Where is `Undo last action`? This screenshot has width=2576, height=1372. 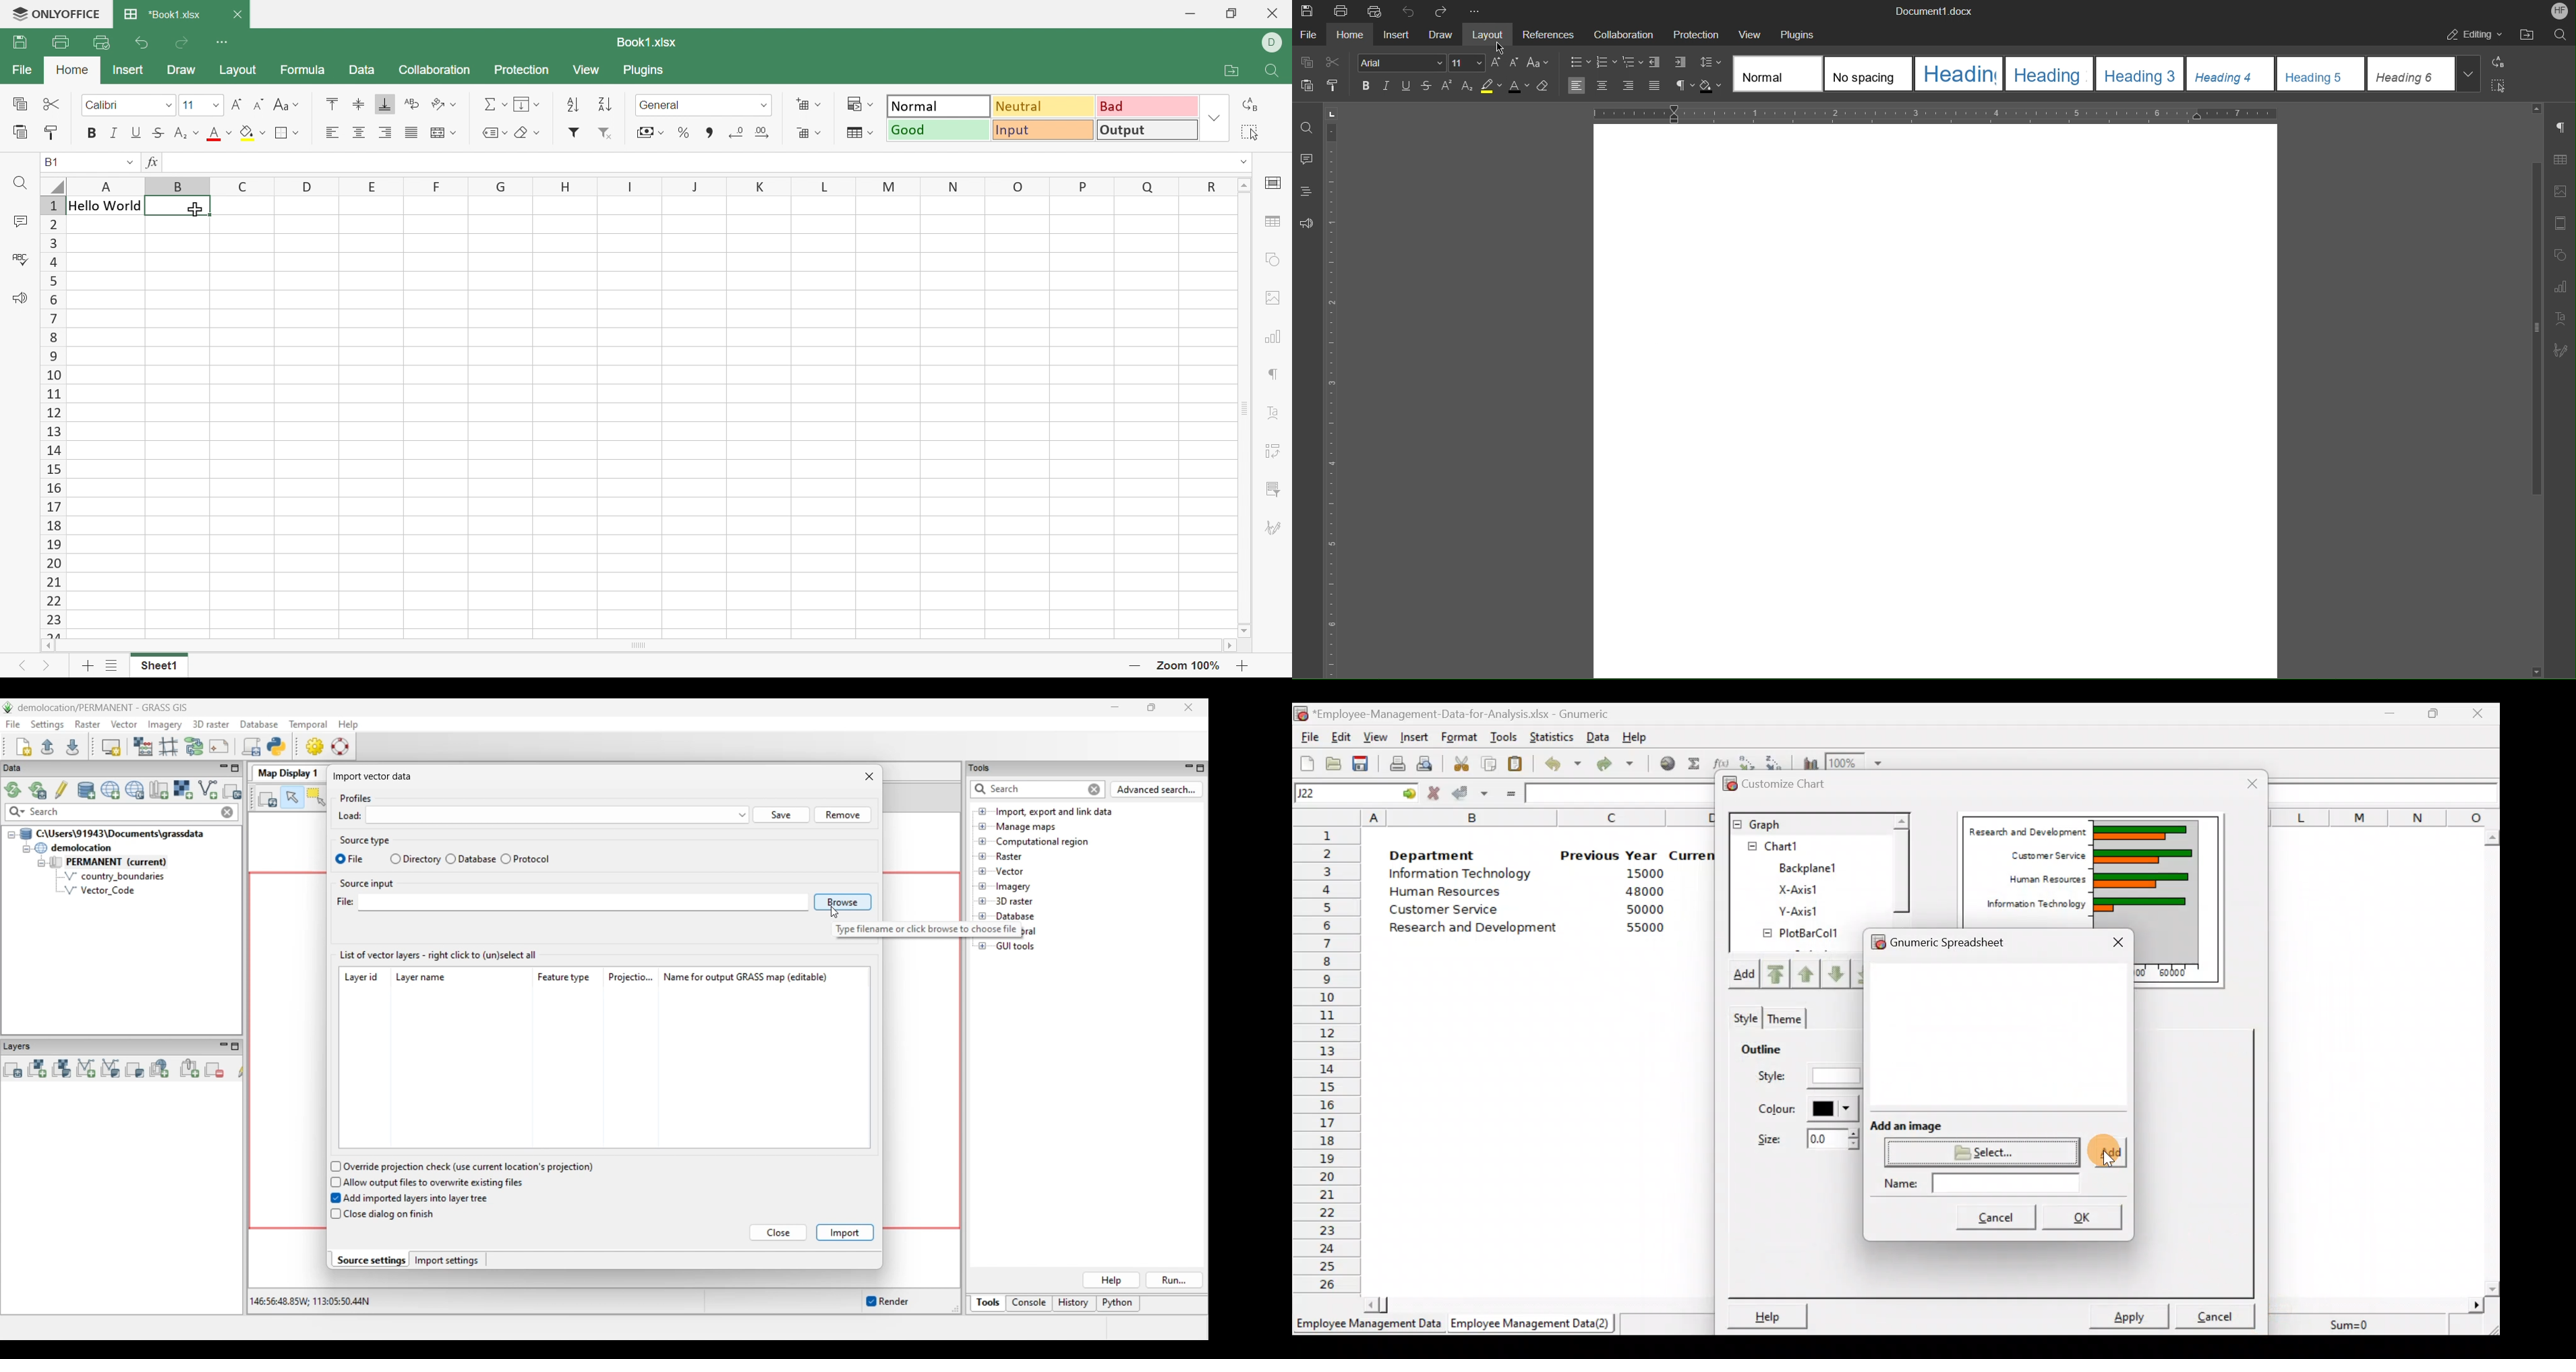
Undo last action is located at coordinates (1564, 766).